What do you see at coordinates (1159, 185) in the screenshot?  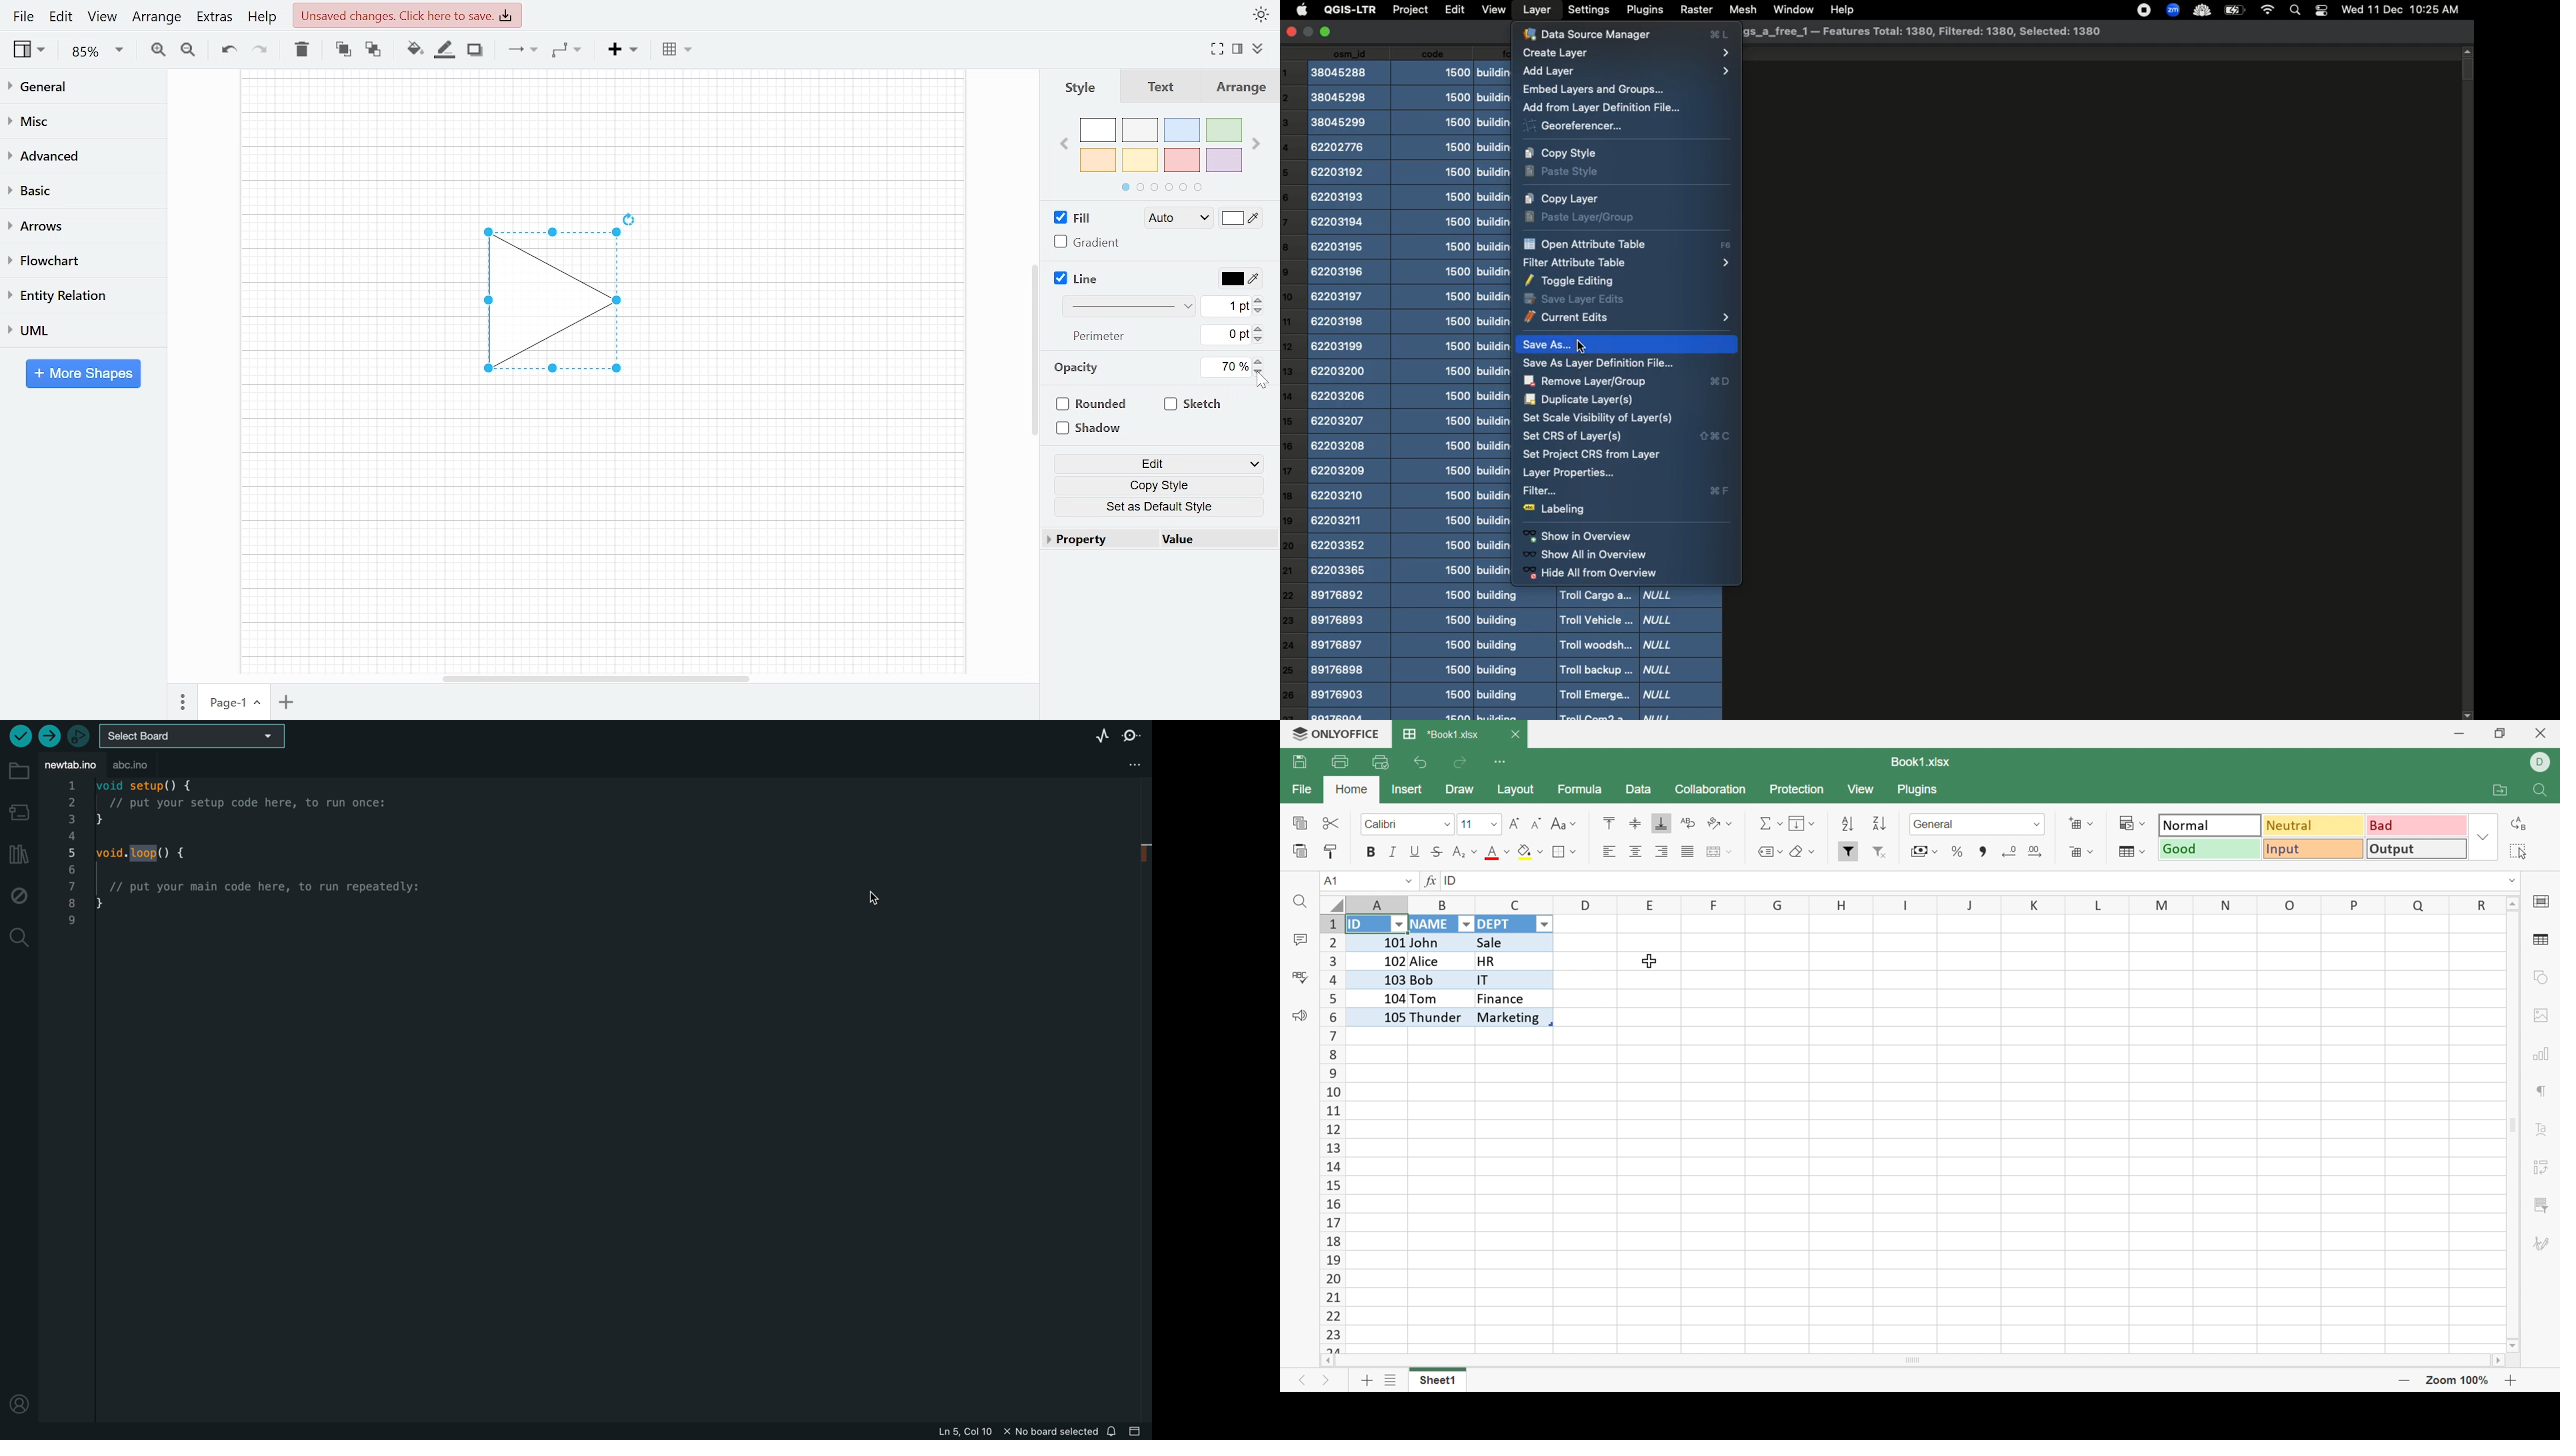 I see `pages in color section` at bounding box center [1159, 185].